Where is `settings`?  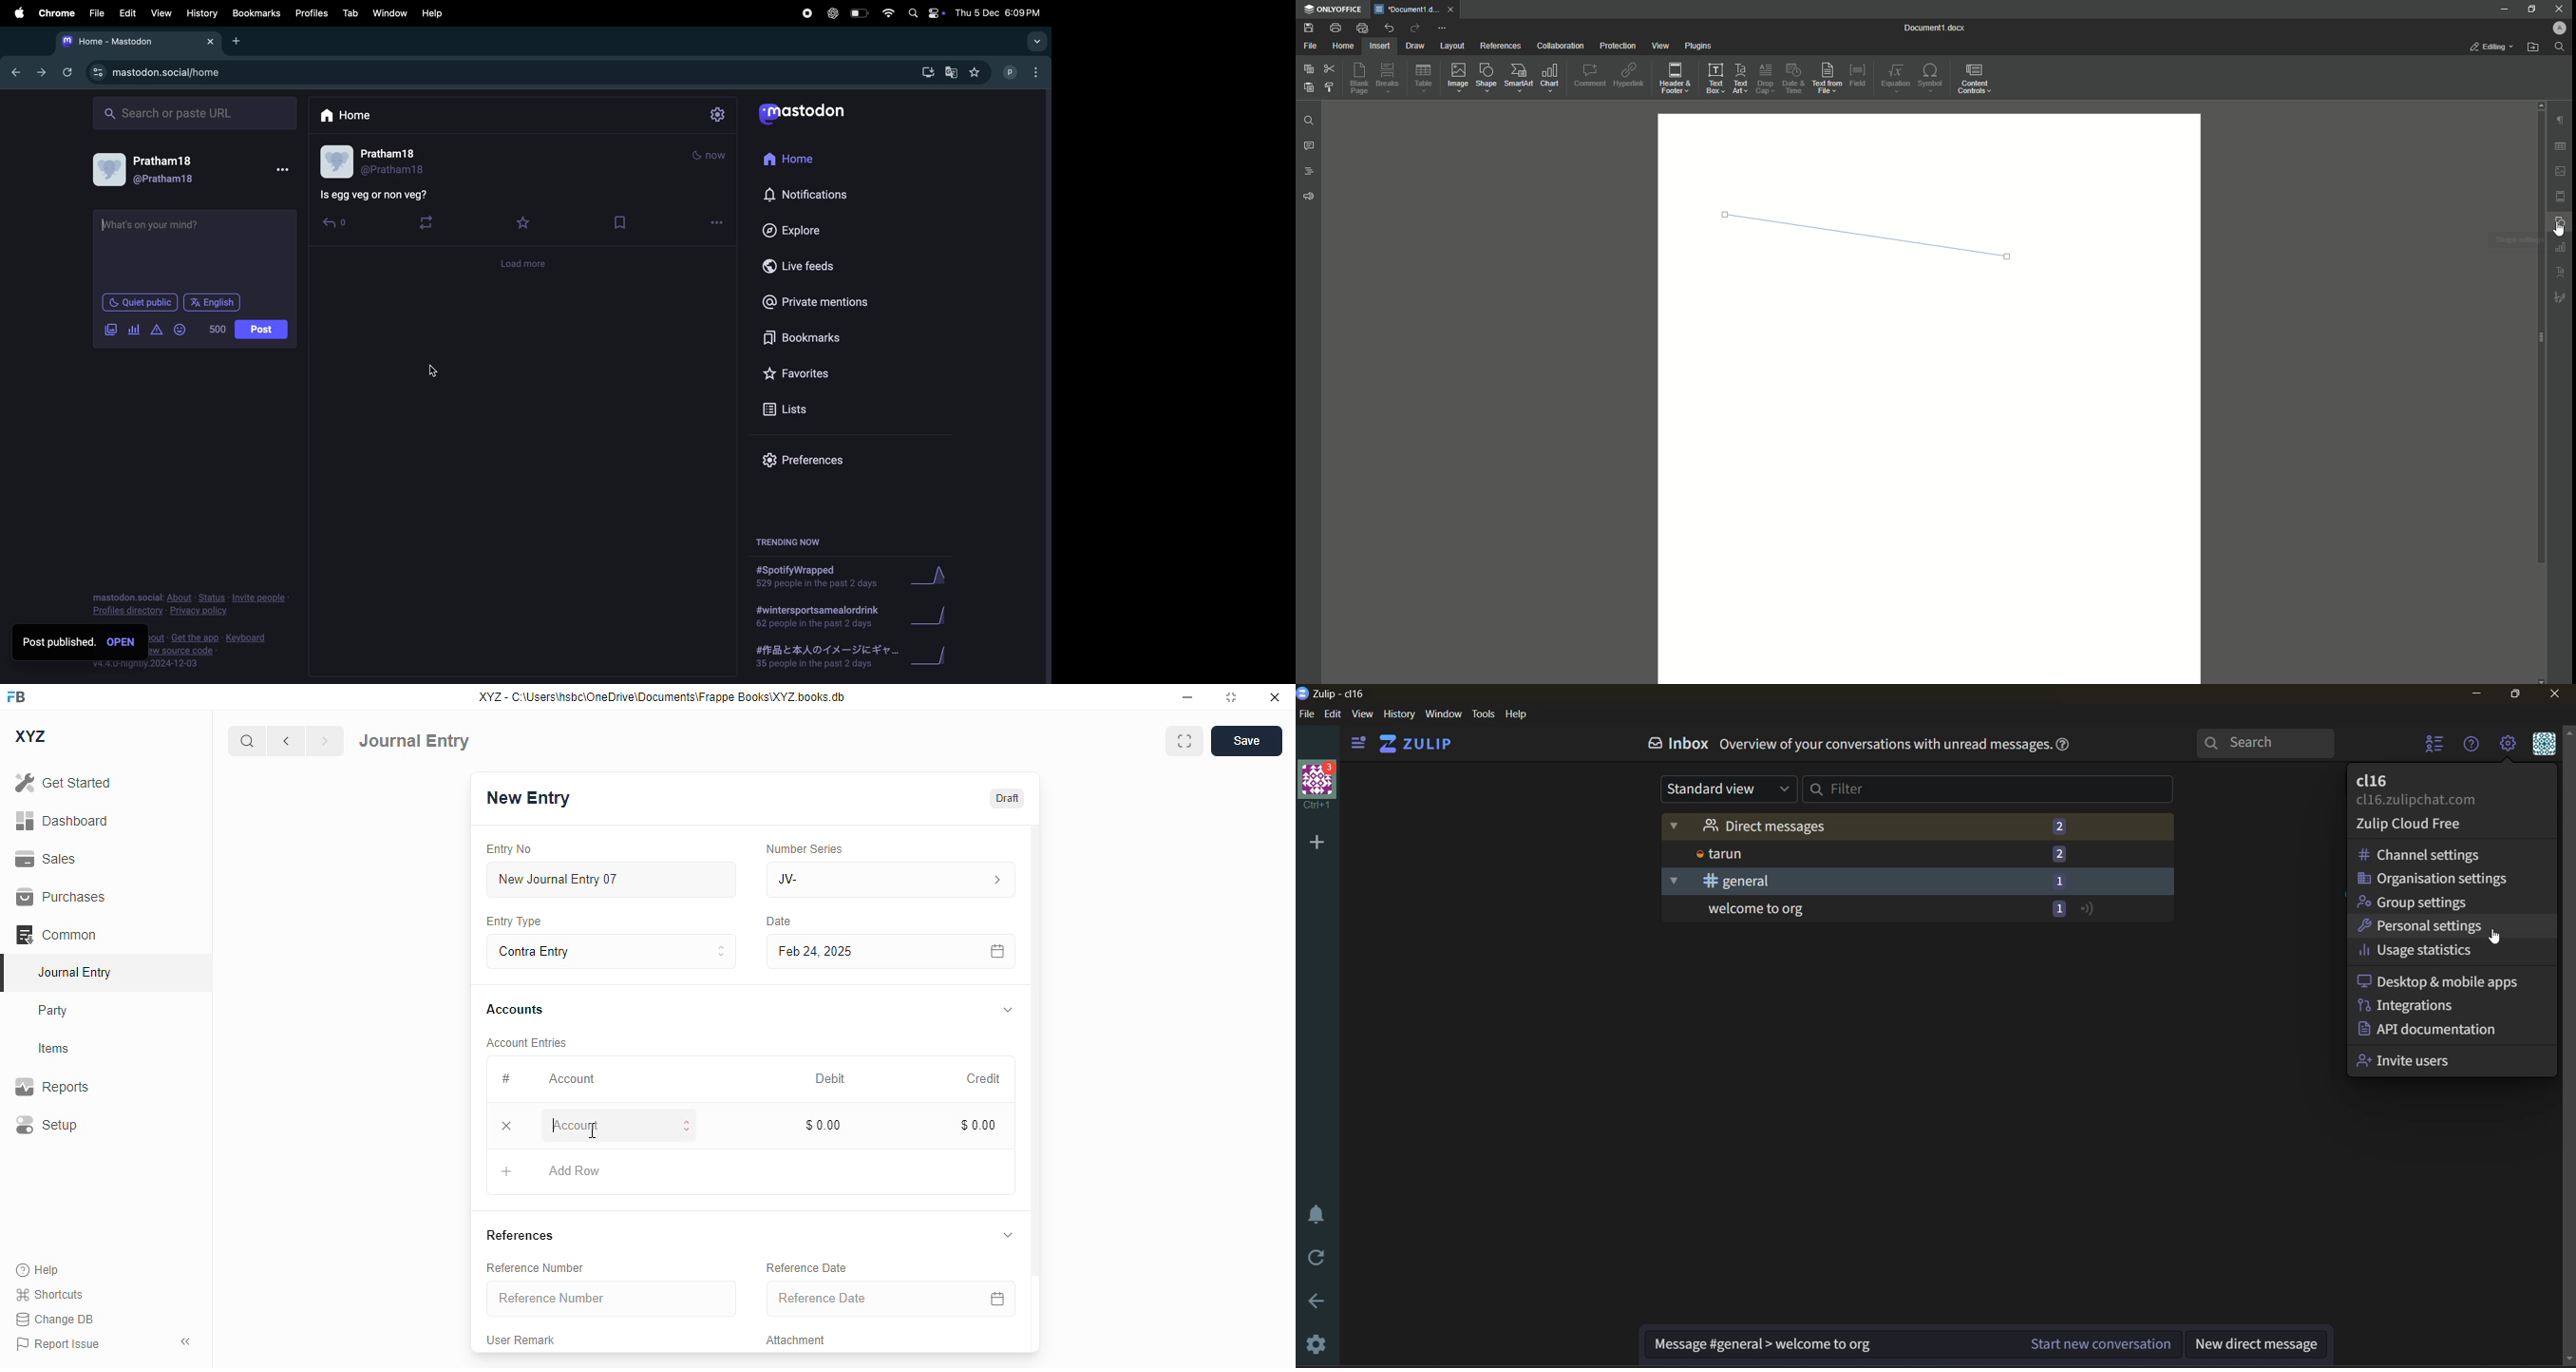 settings is located at coordinates (717, 116).